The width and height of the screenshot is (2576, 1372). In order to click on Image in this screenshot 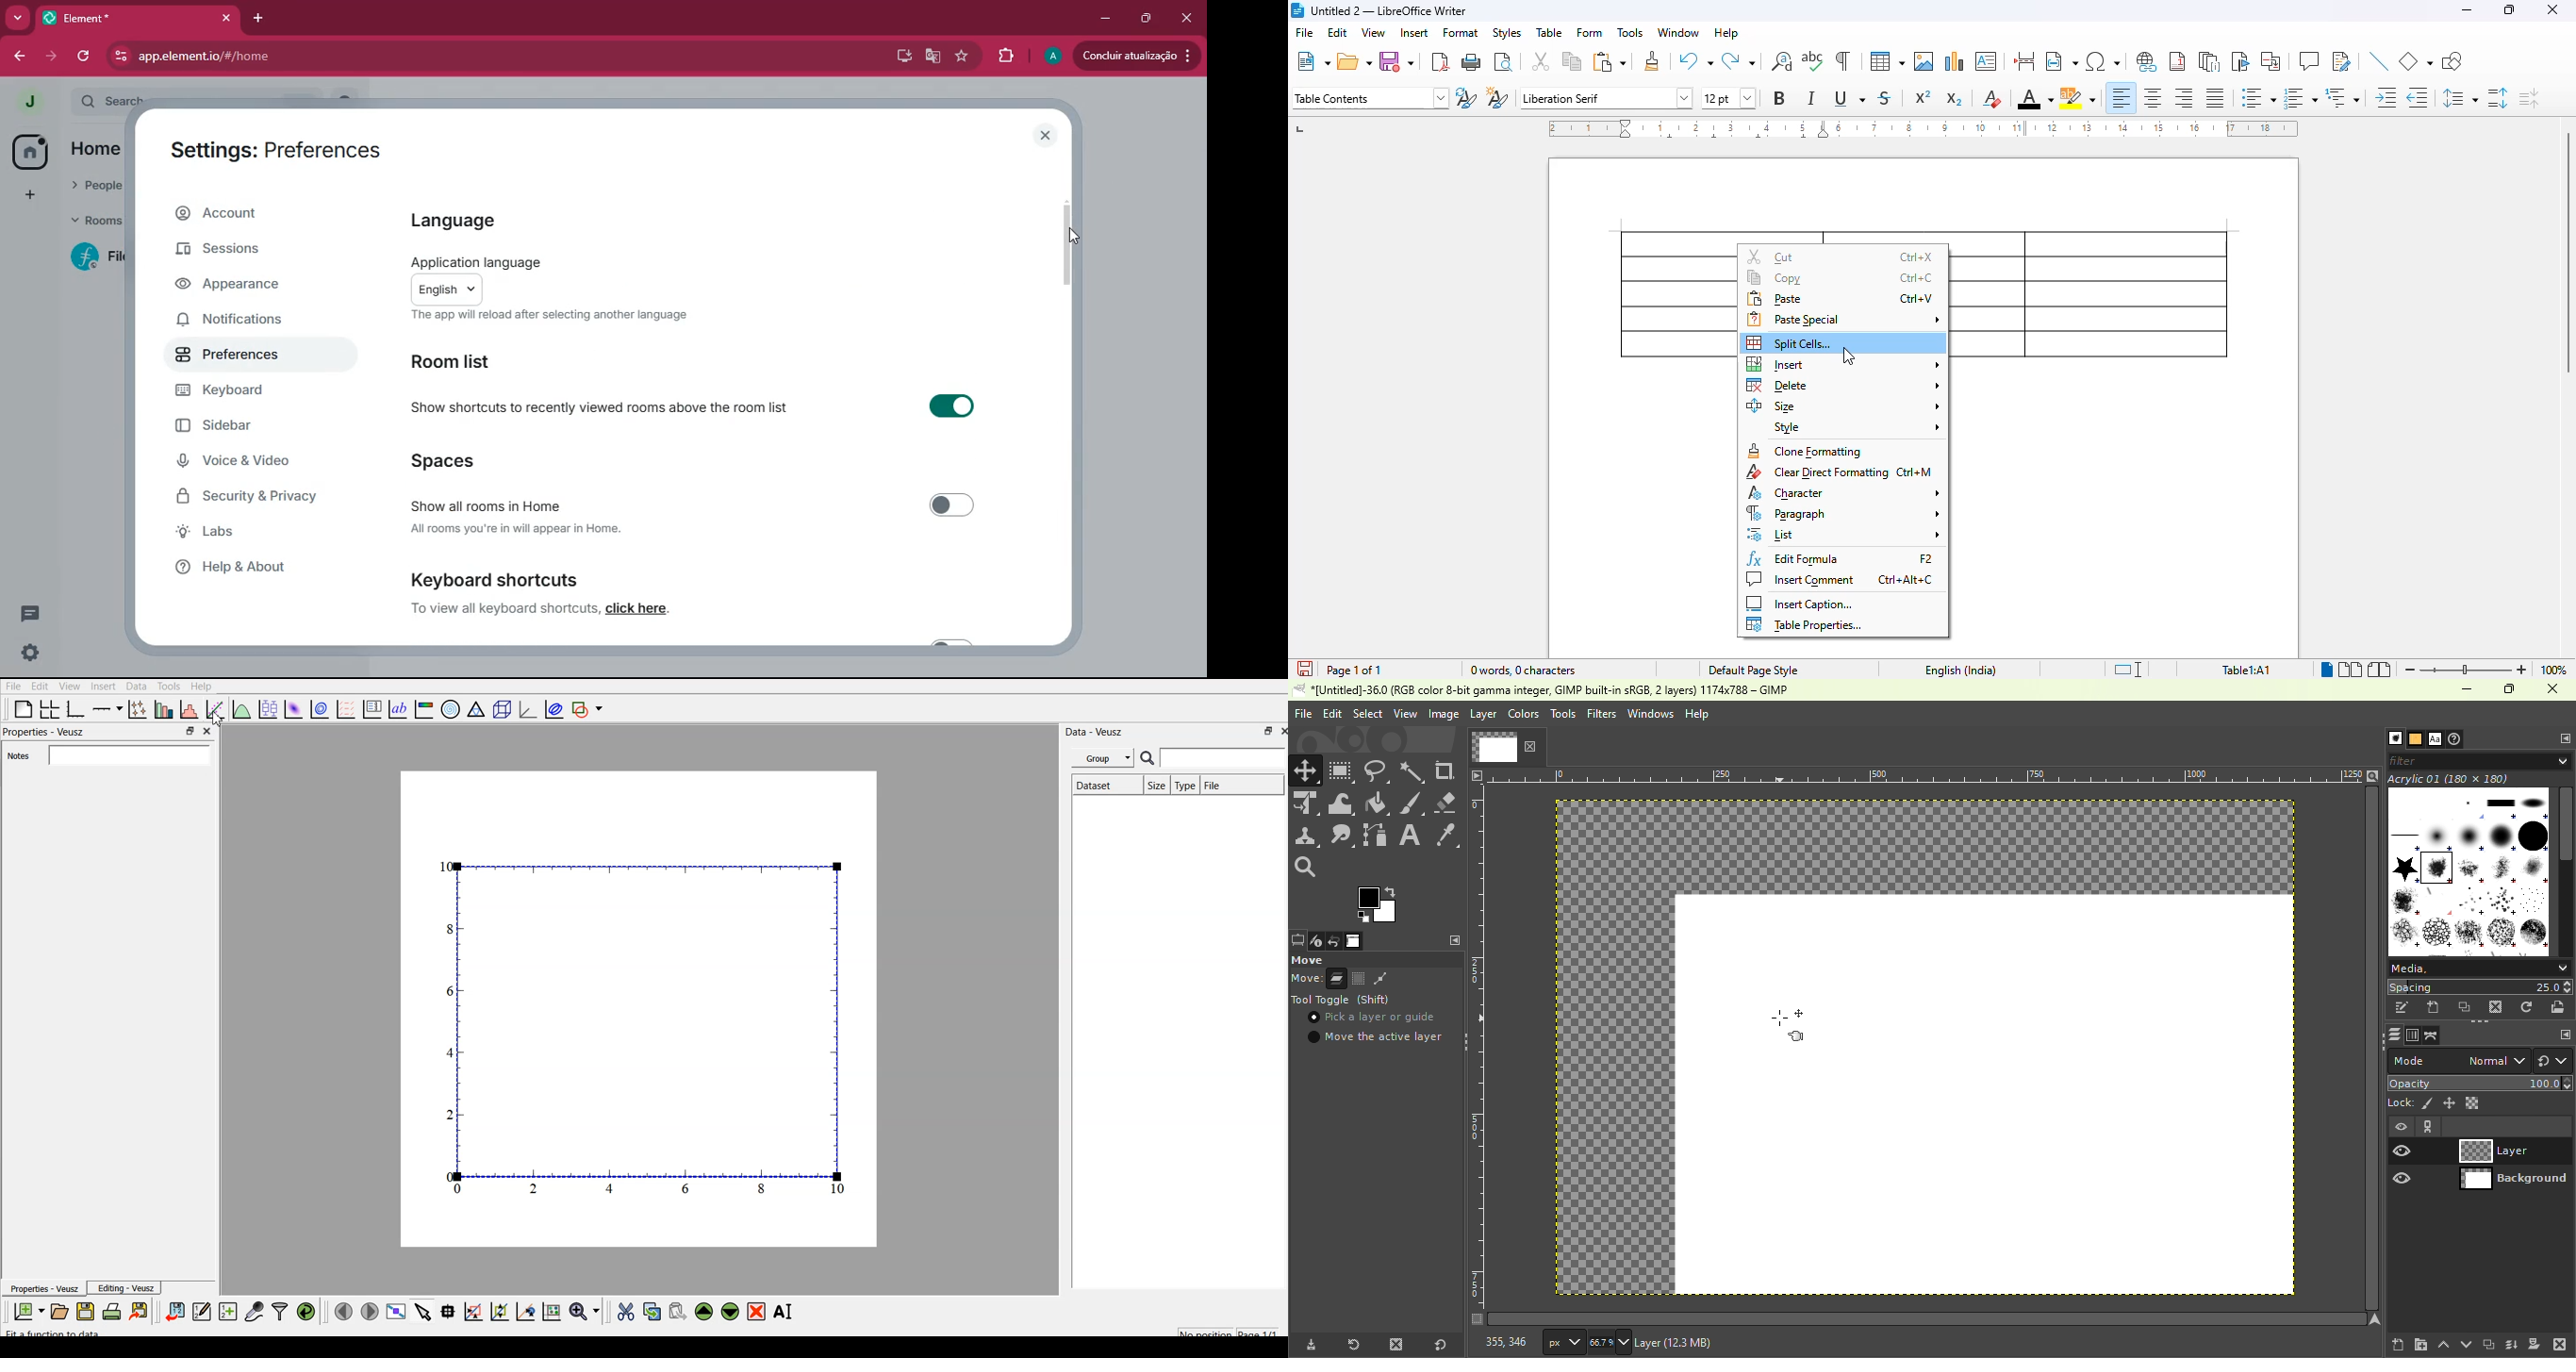, I will do `click(1354, 941)`.